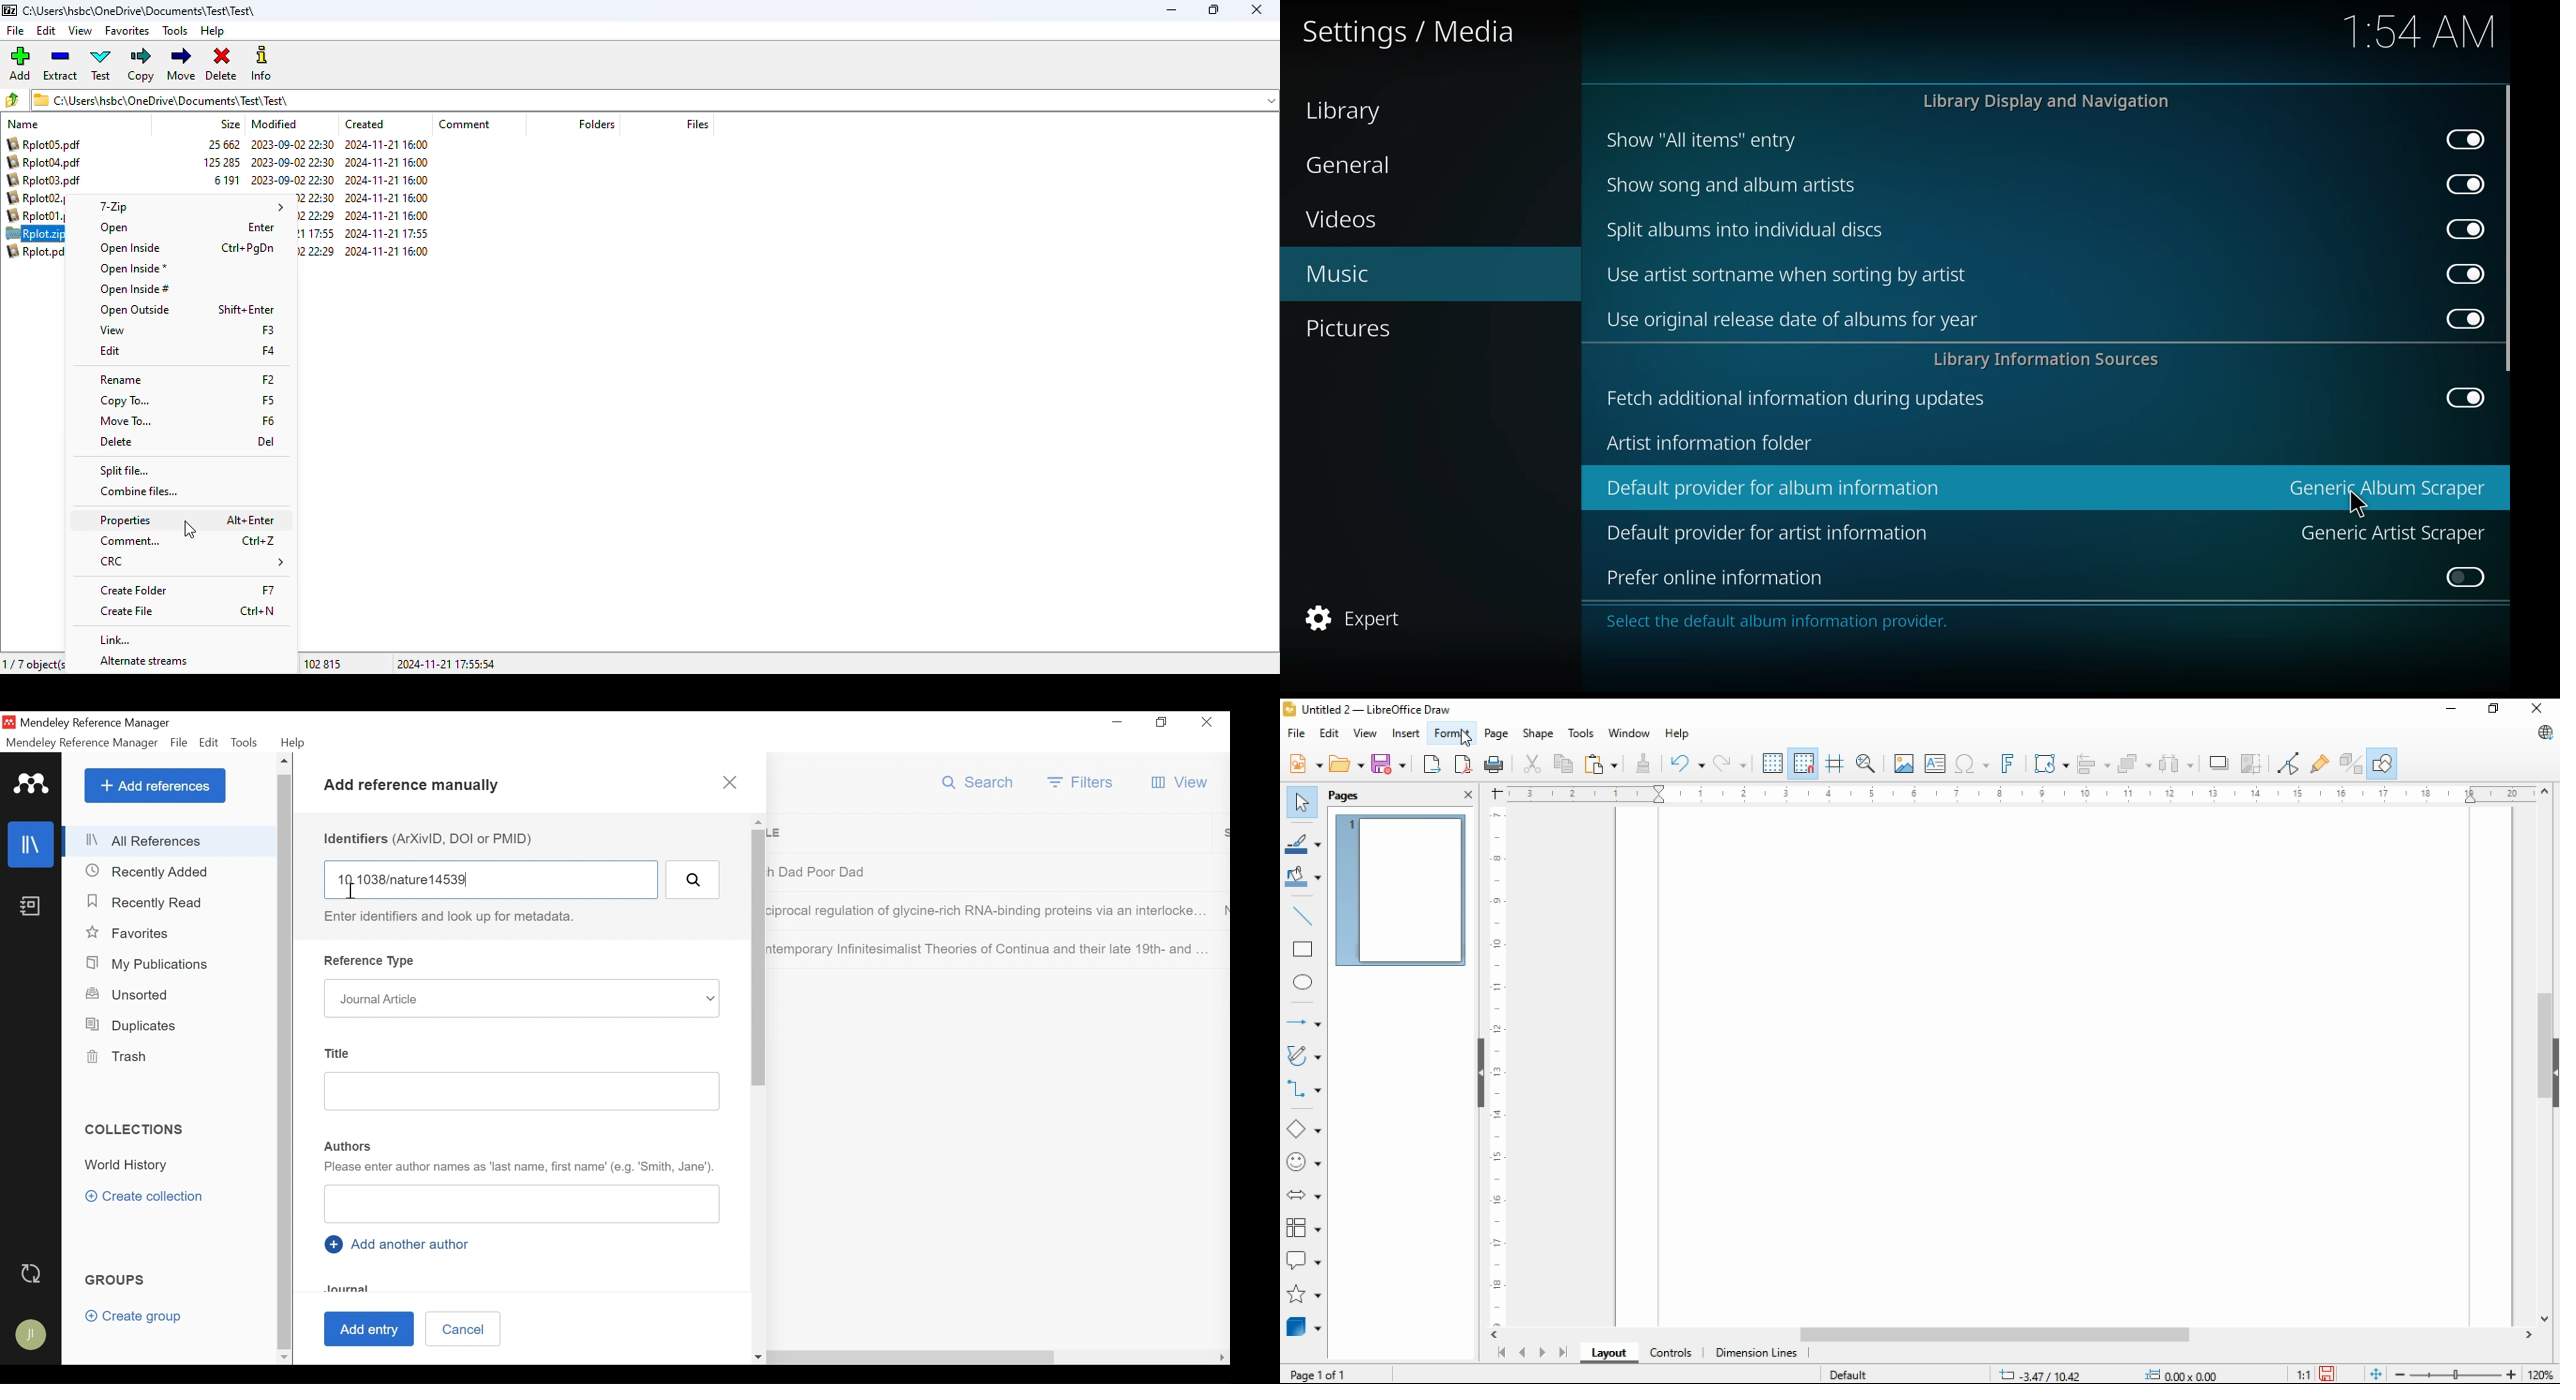 This screenshot has width=2576, height=1400. What do you see at coordinates (247, 743) in the screenshot?
I see `Tools` at bounding box center [247, 743].